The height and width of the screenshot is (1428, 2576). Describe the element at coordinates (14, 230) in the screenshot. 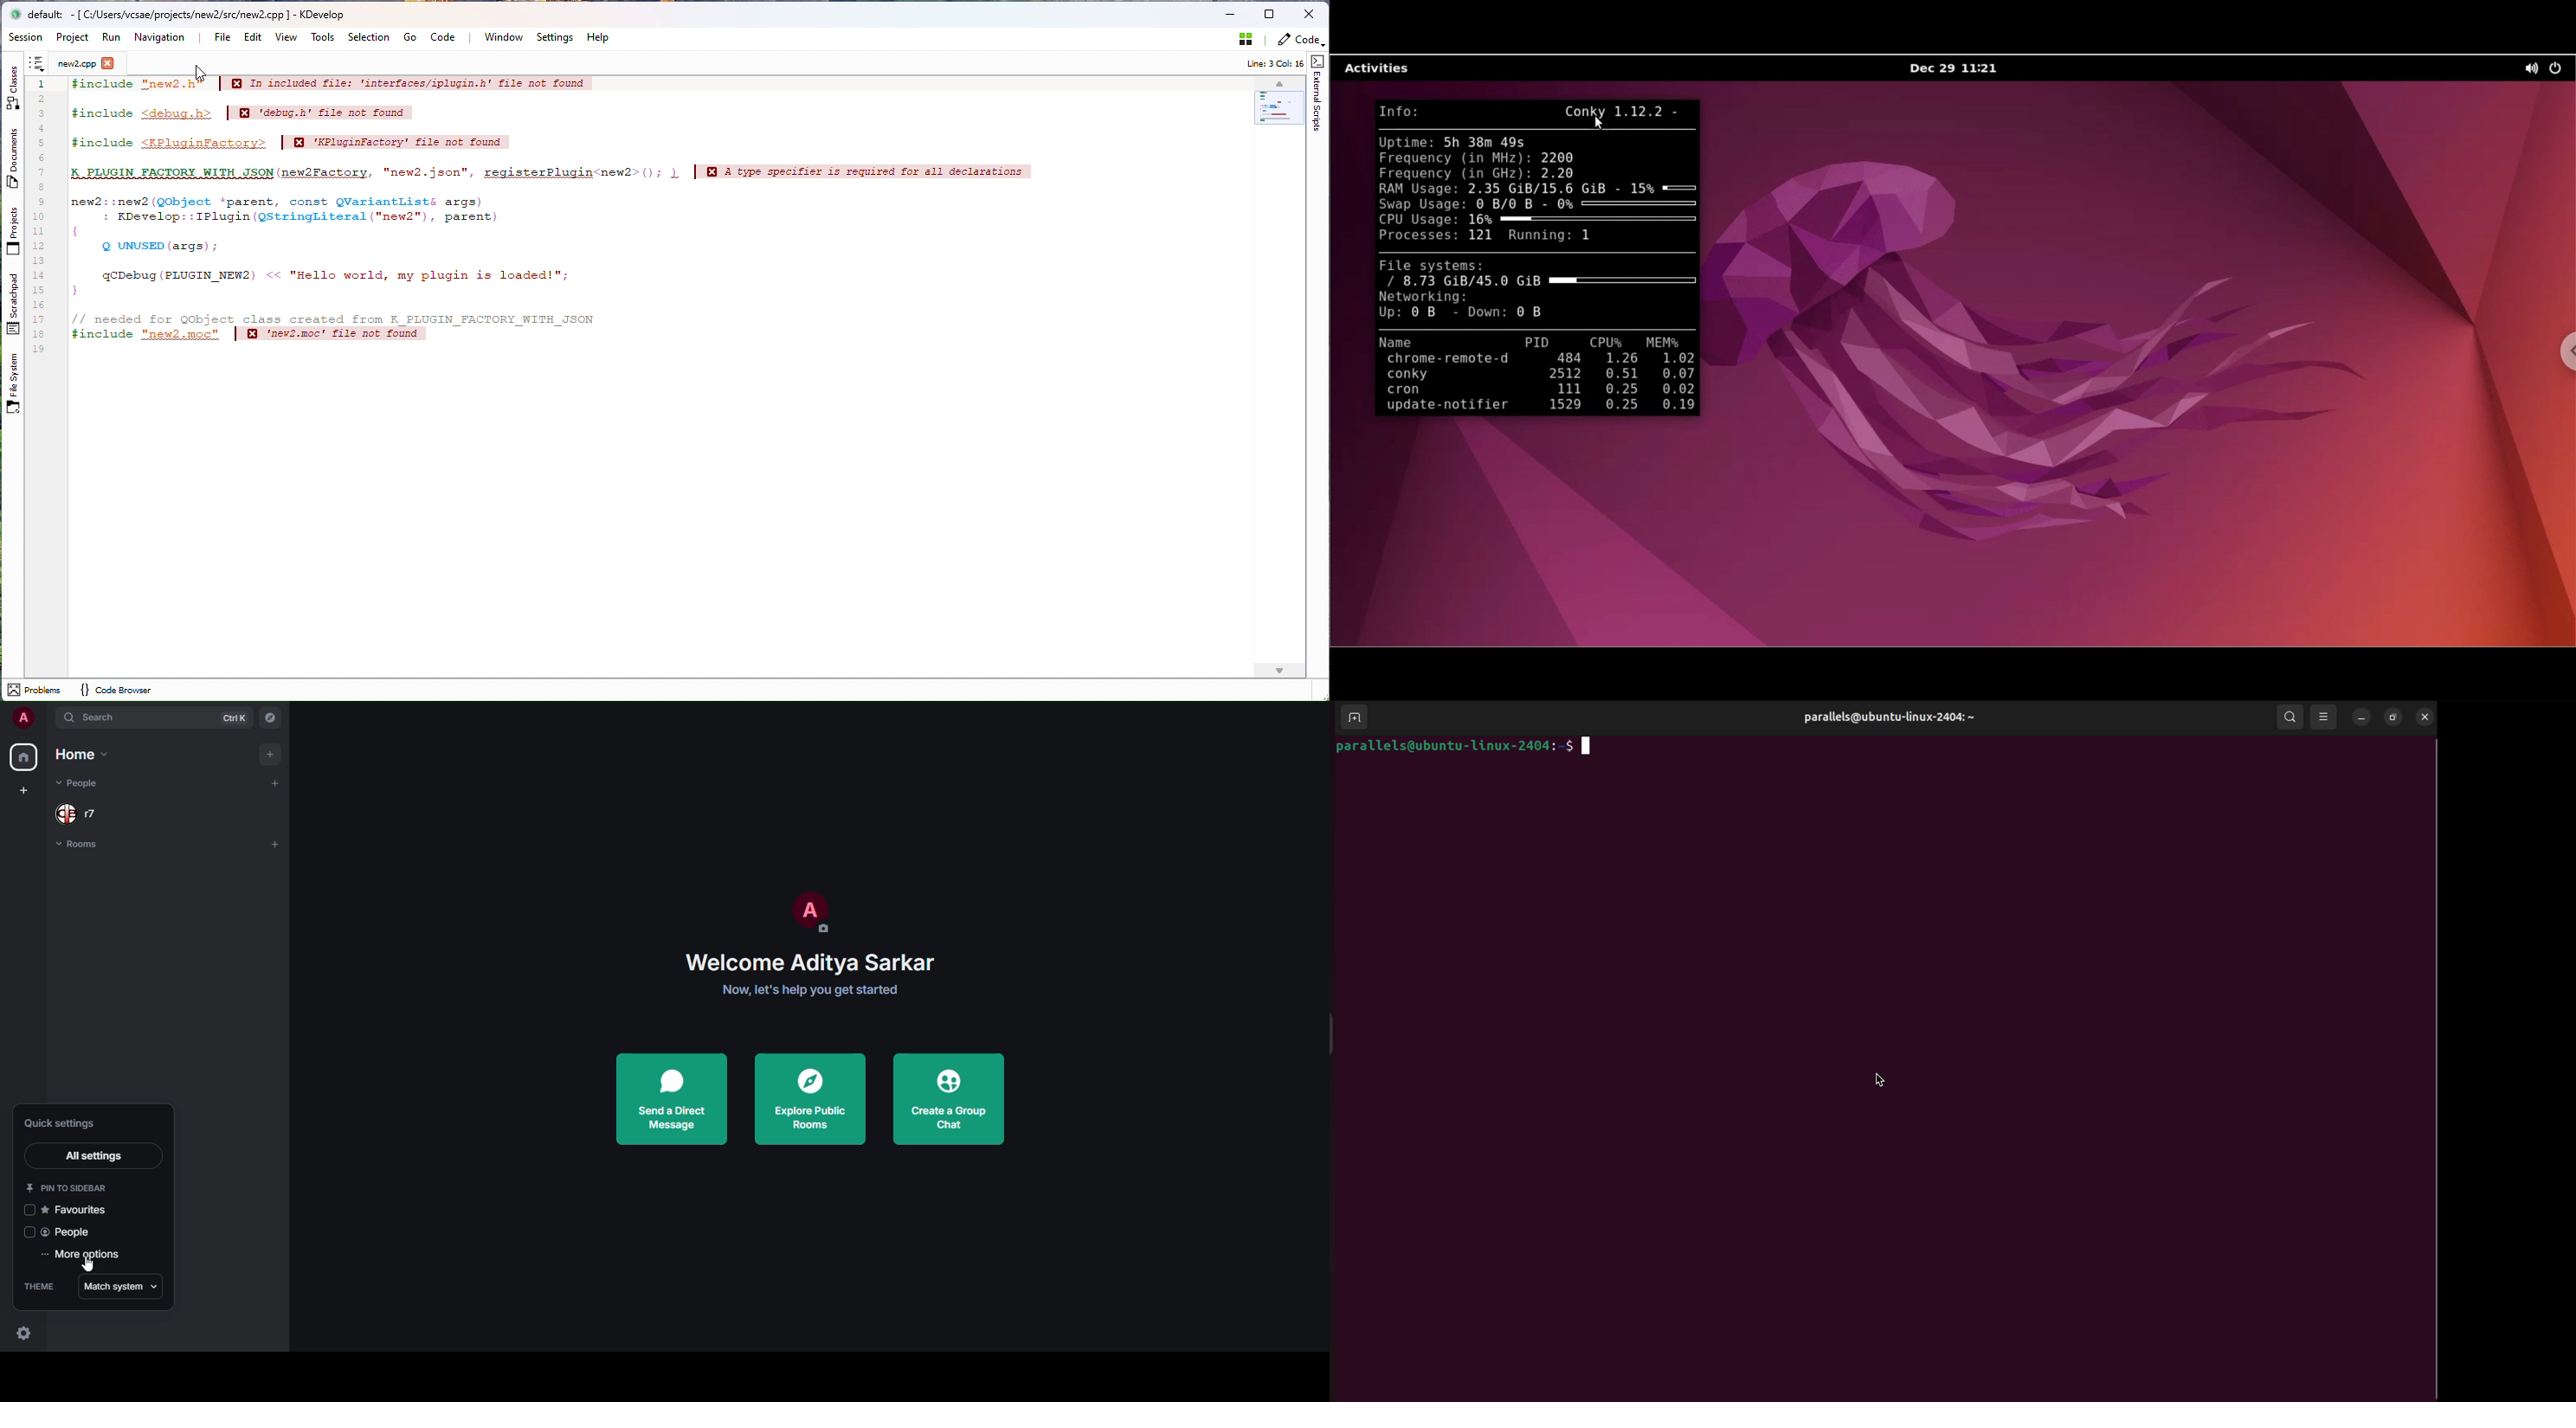

I see `Projects` at that location.